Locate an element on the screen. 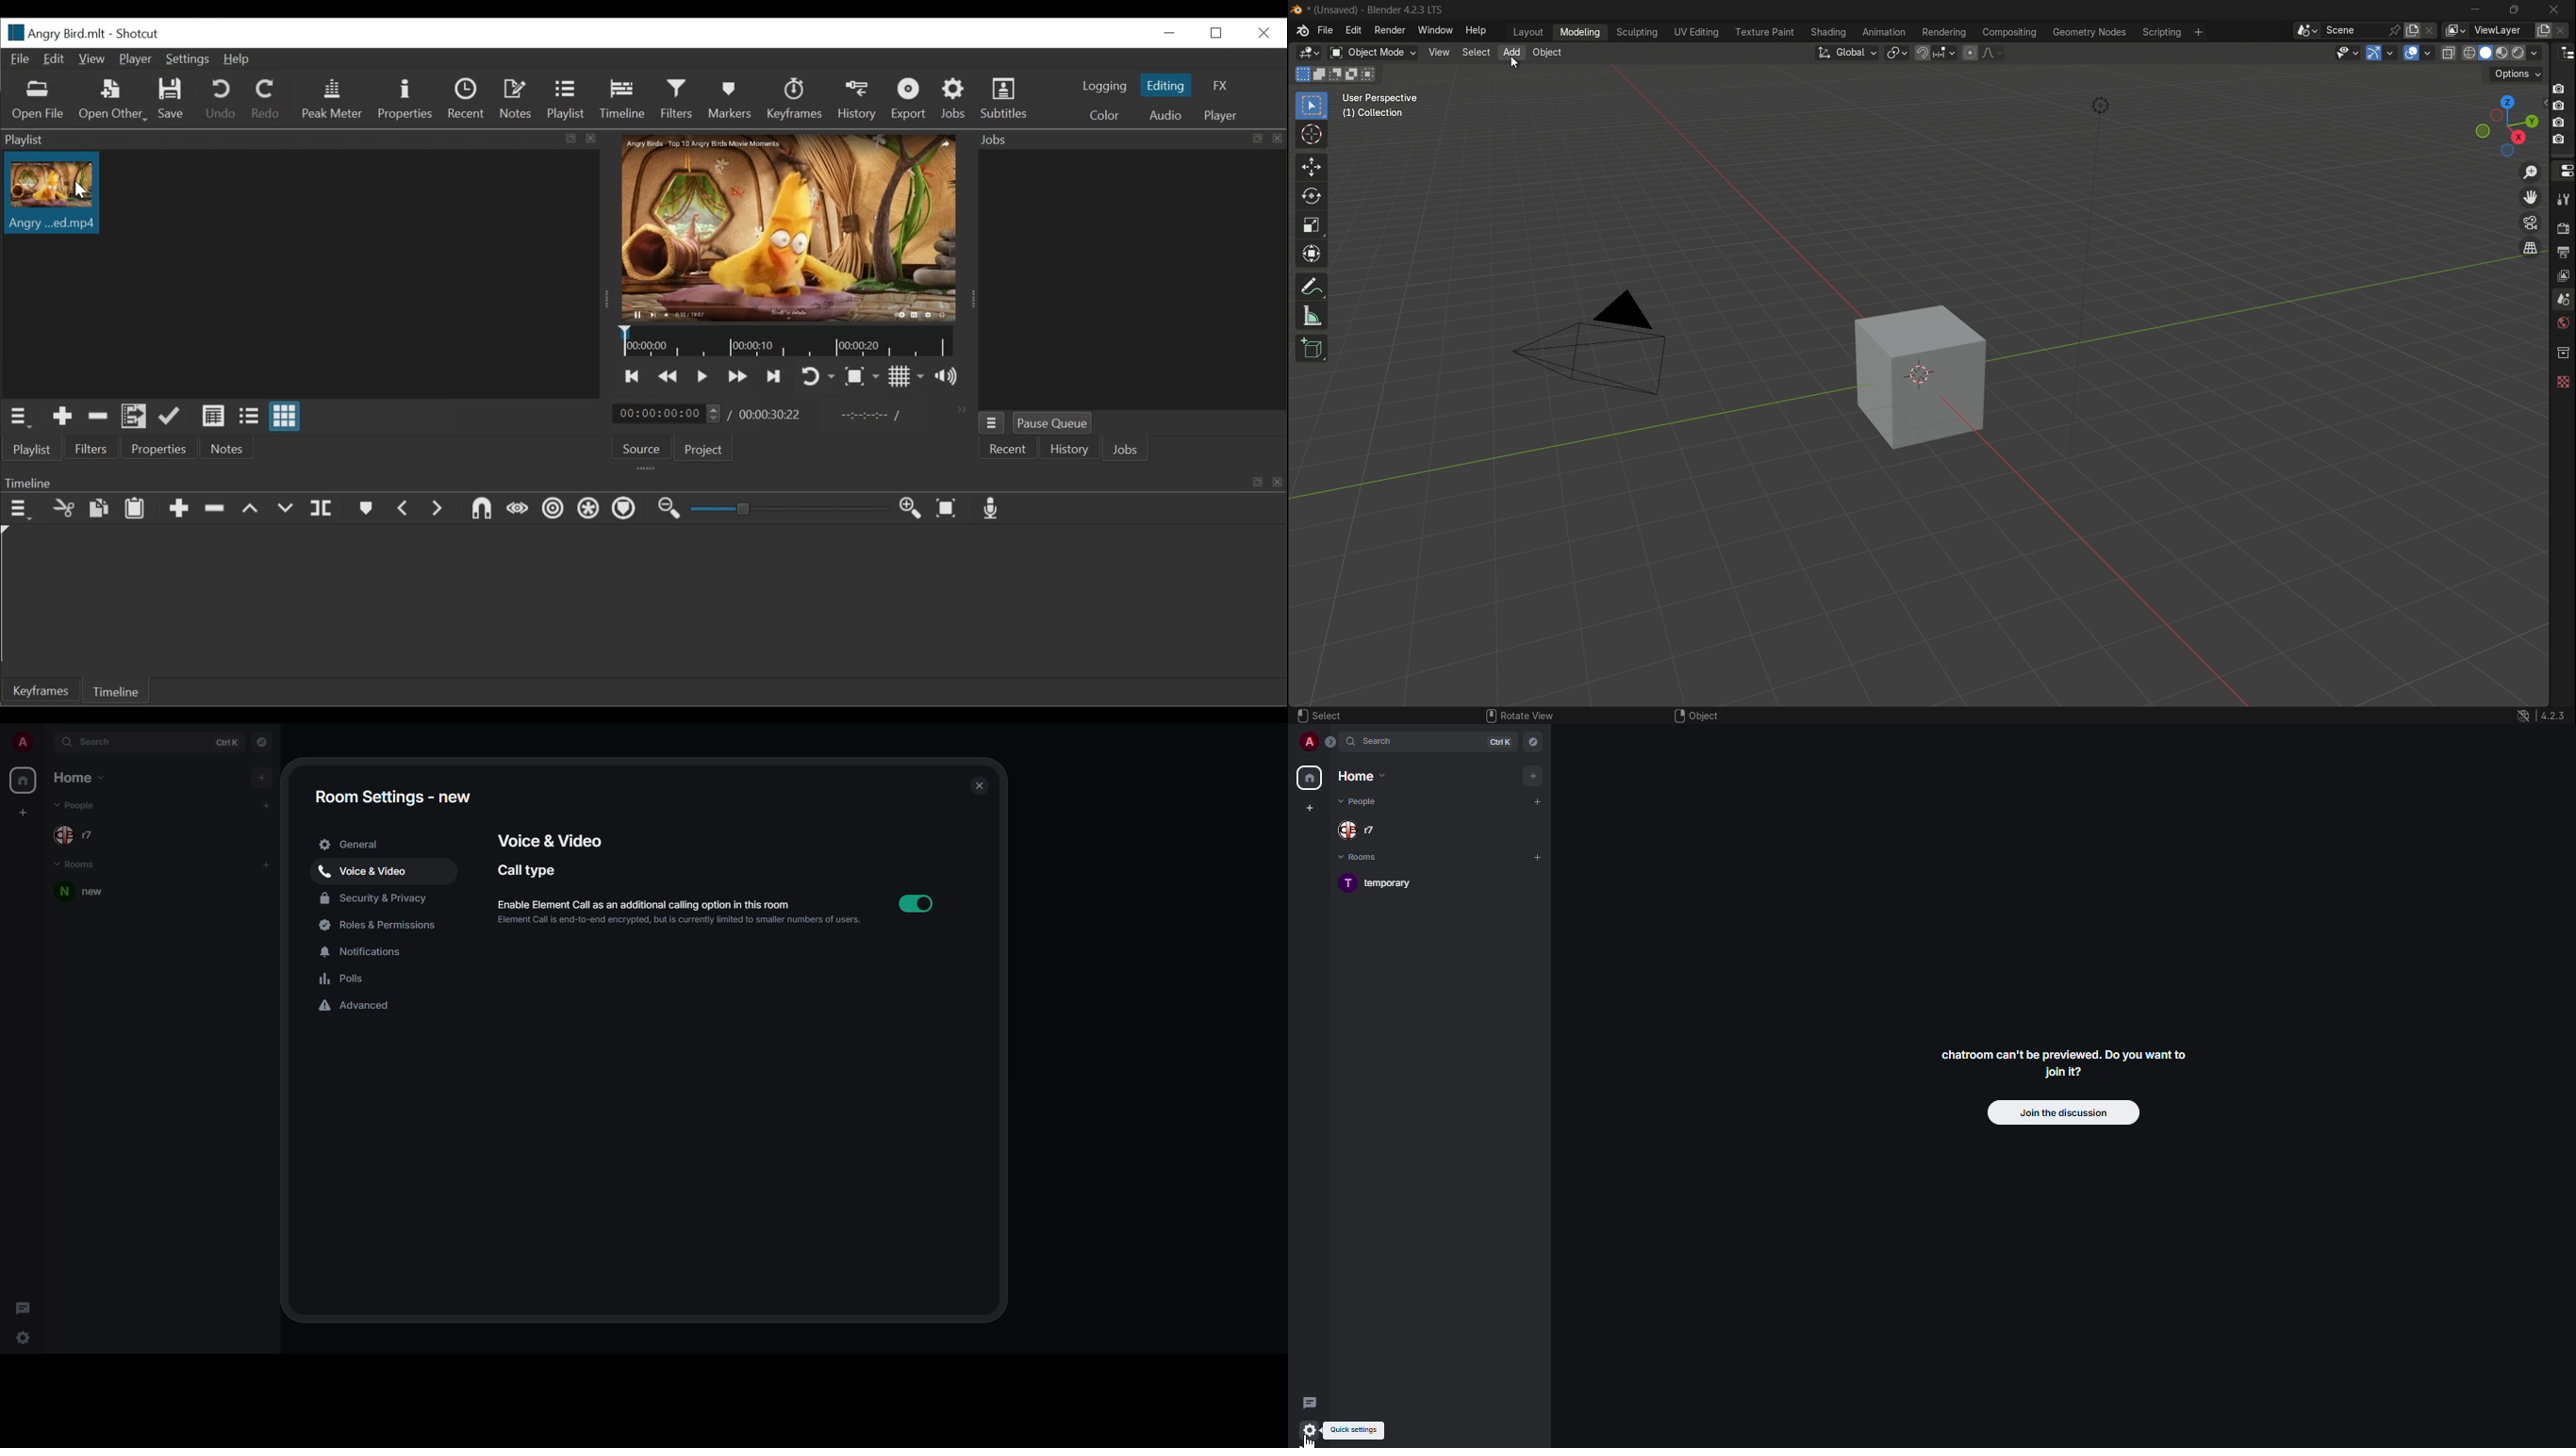 The width and height of the screenshot is (2576, 1456). Skip to the next point is located at coordinates (775, 375).